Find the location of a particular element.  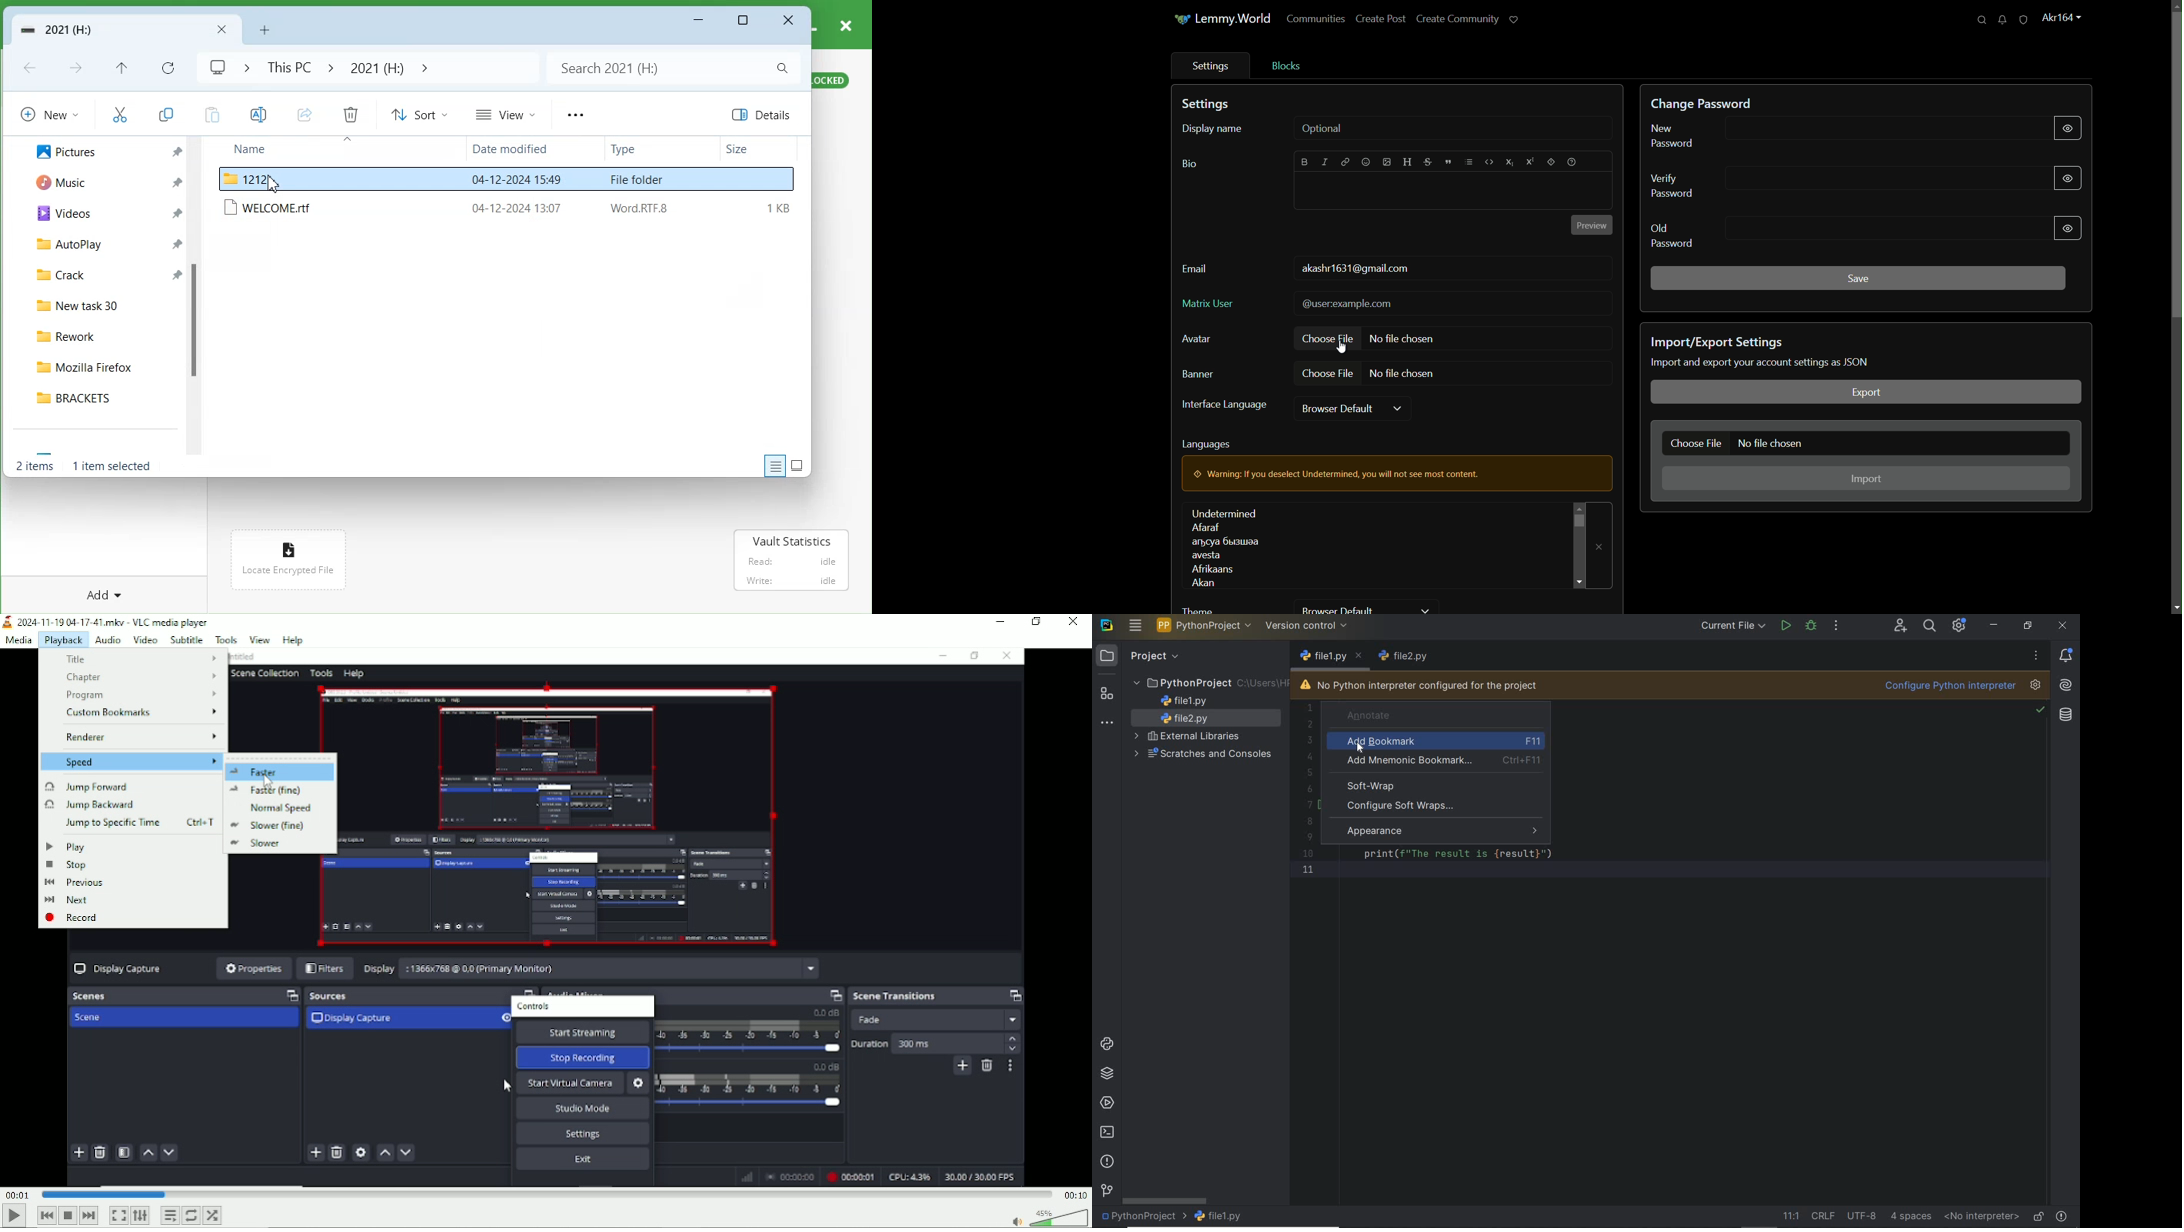

no python interpreter configured for the project is located at coordinates (1420, 686).